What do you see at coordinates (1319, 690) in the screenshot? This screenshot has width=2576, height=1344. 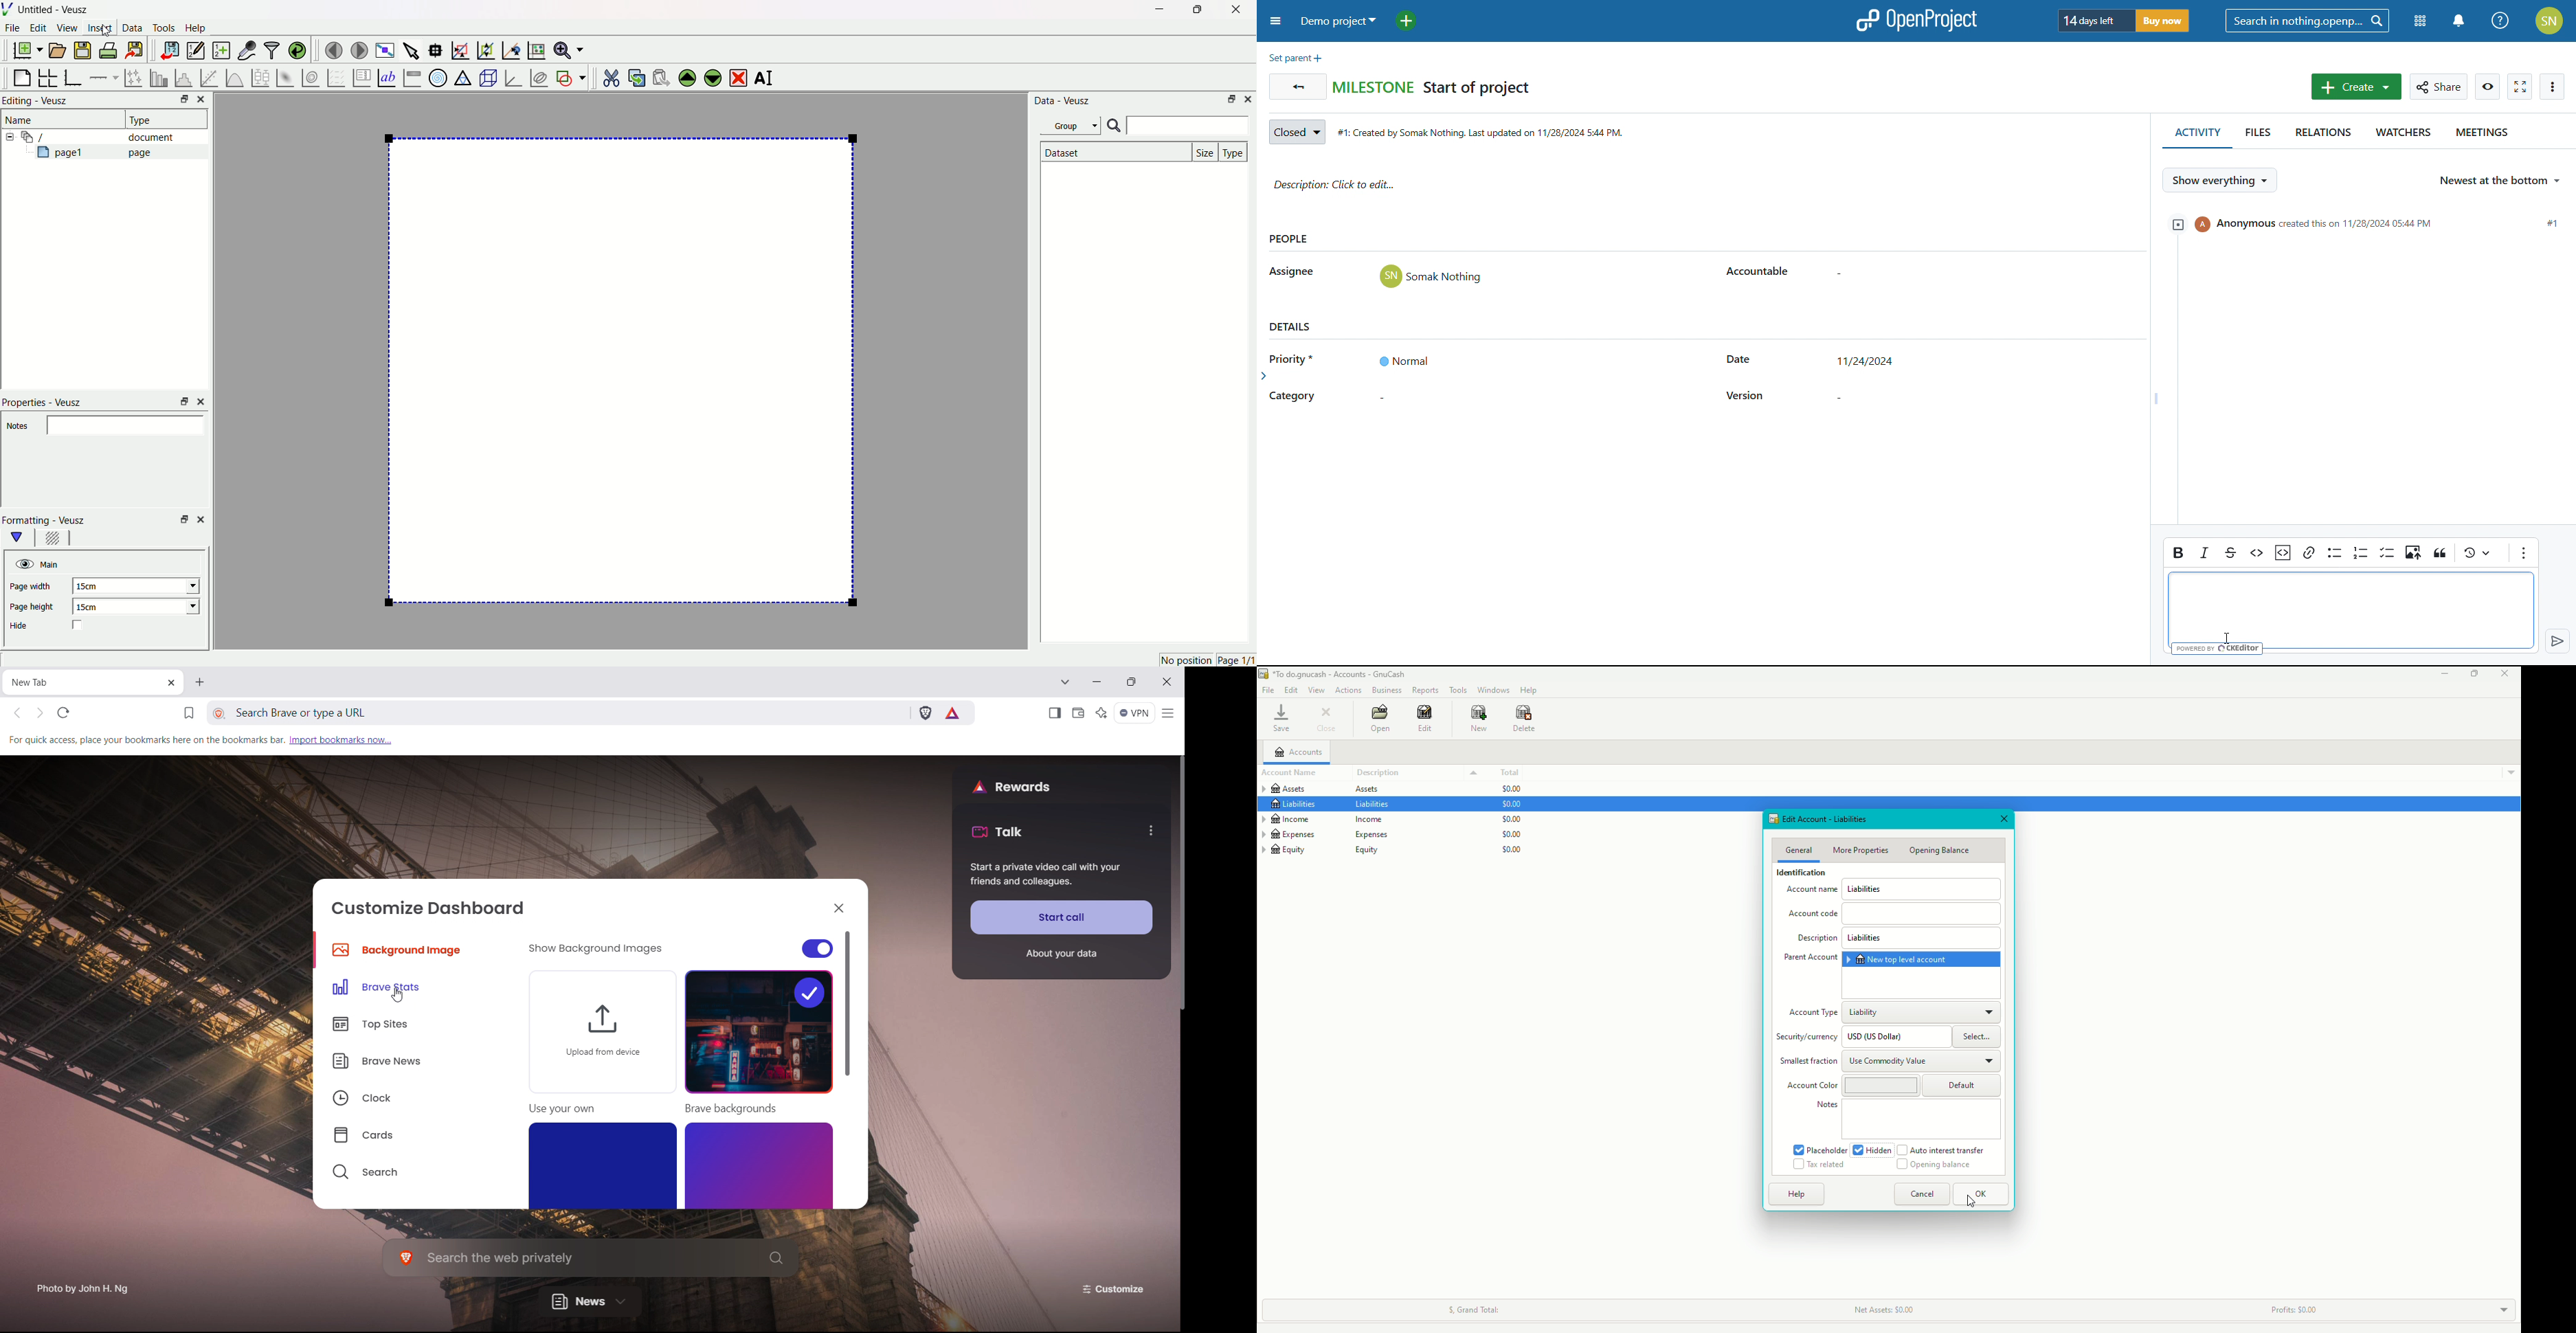 I see `View` at bounding box center [1319, 690].